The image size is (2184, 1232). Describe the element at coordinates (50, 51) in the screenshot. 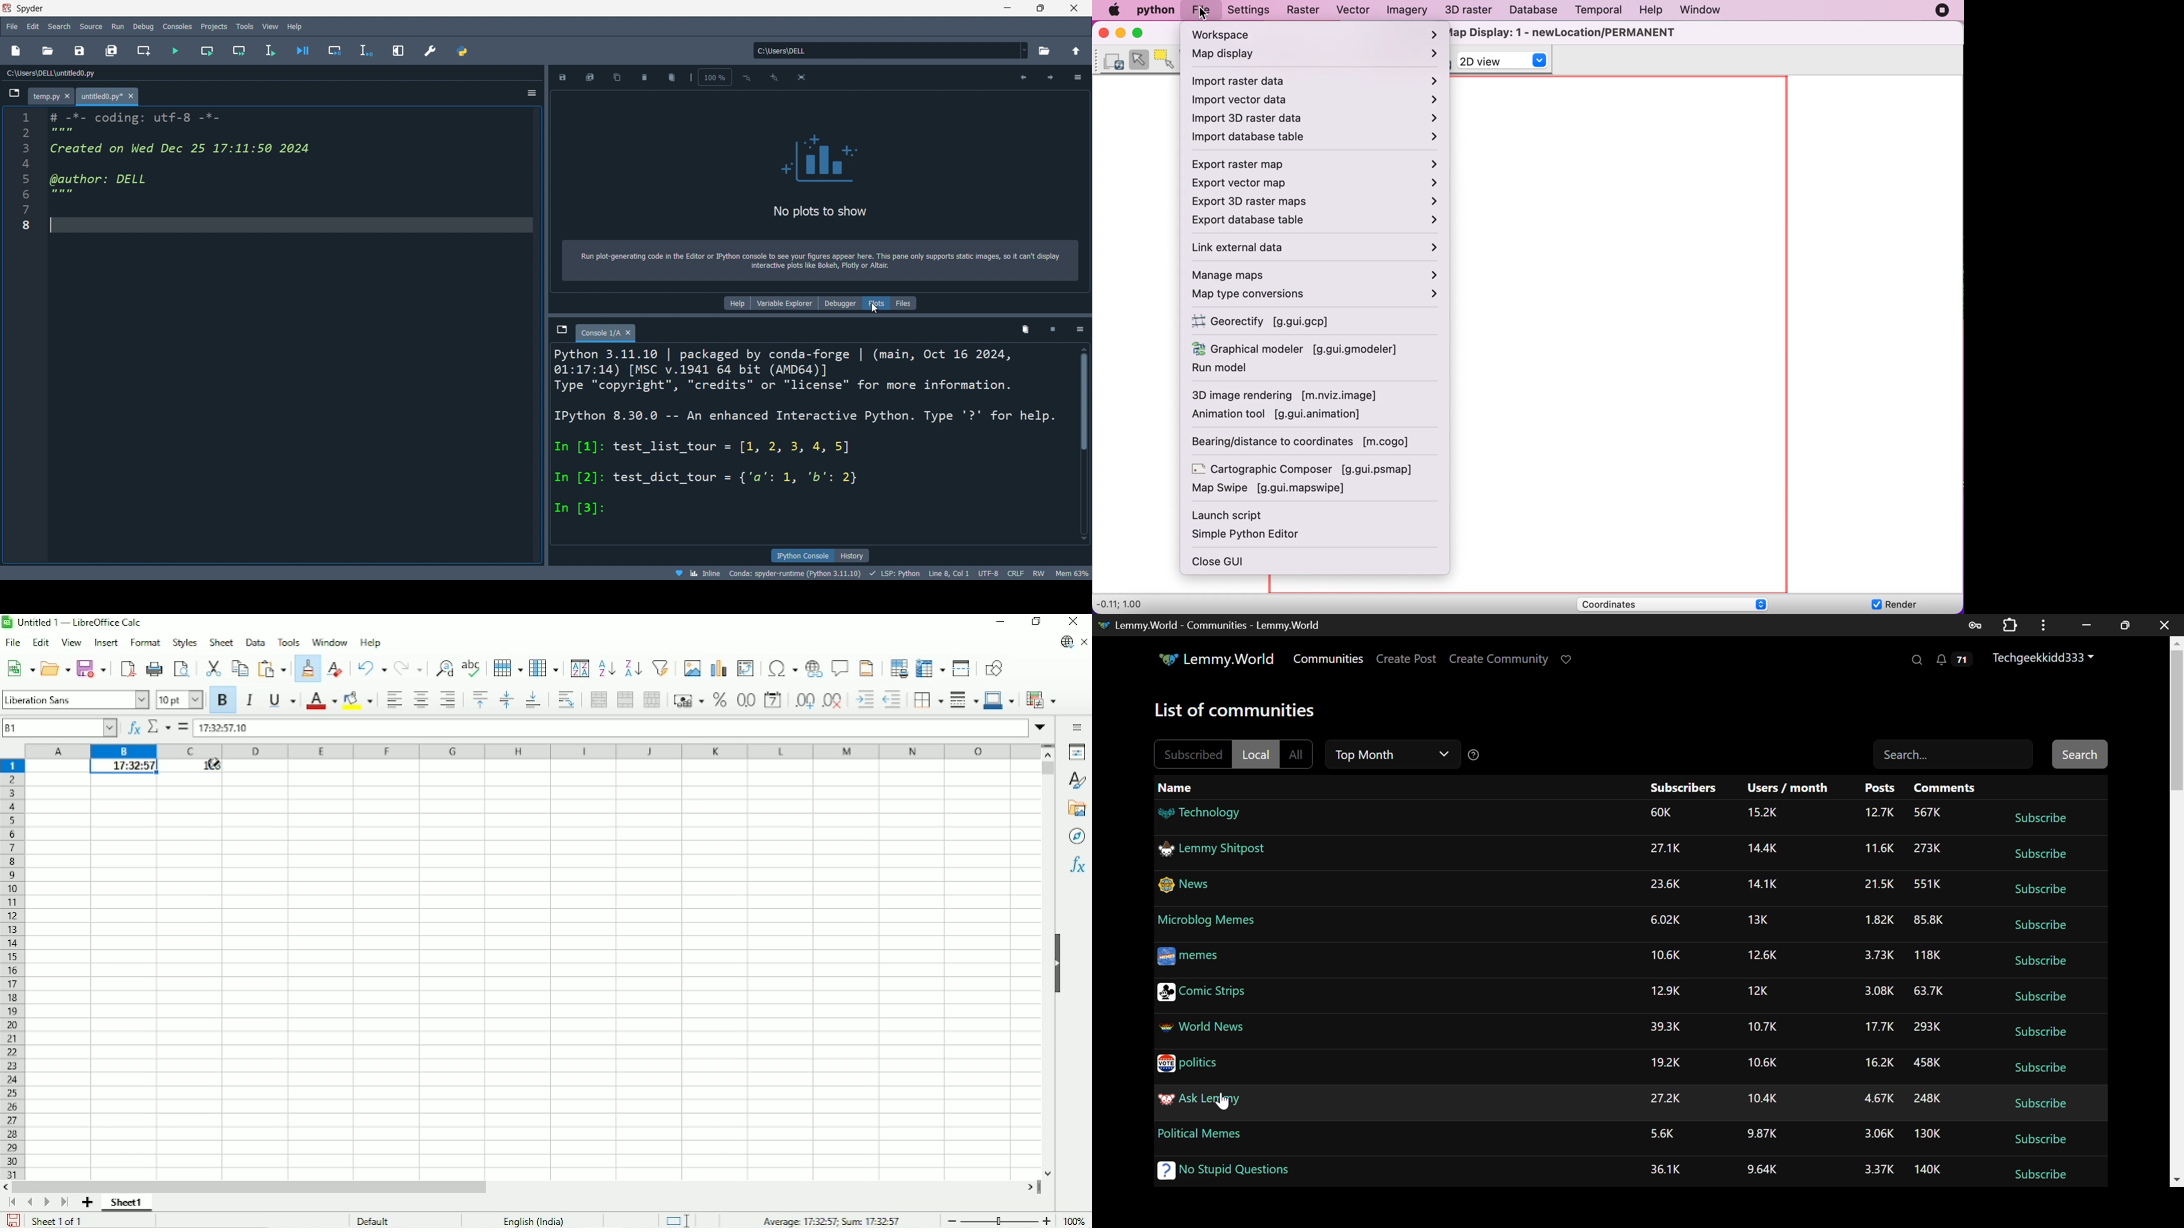

I see `open file` at that location.